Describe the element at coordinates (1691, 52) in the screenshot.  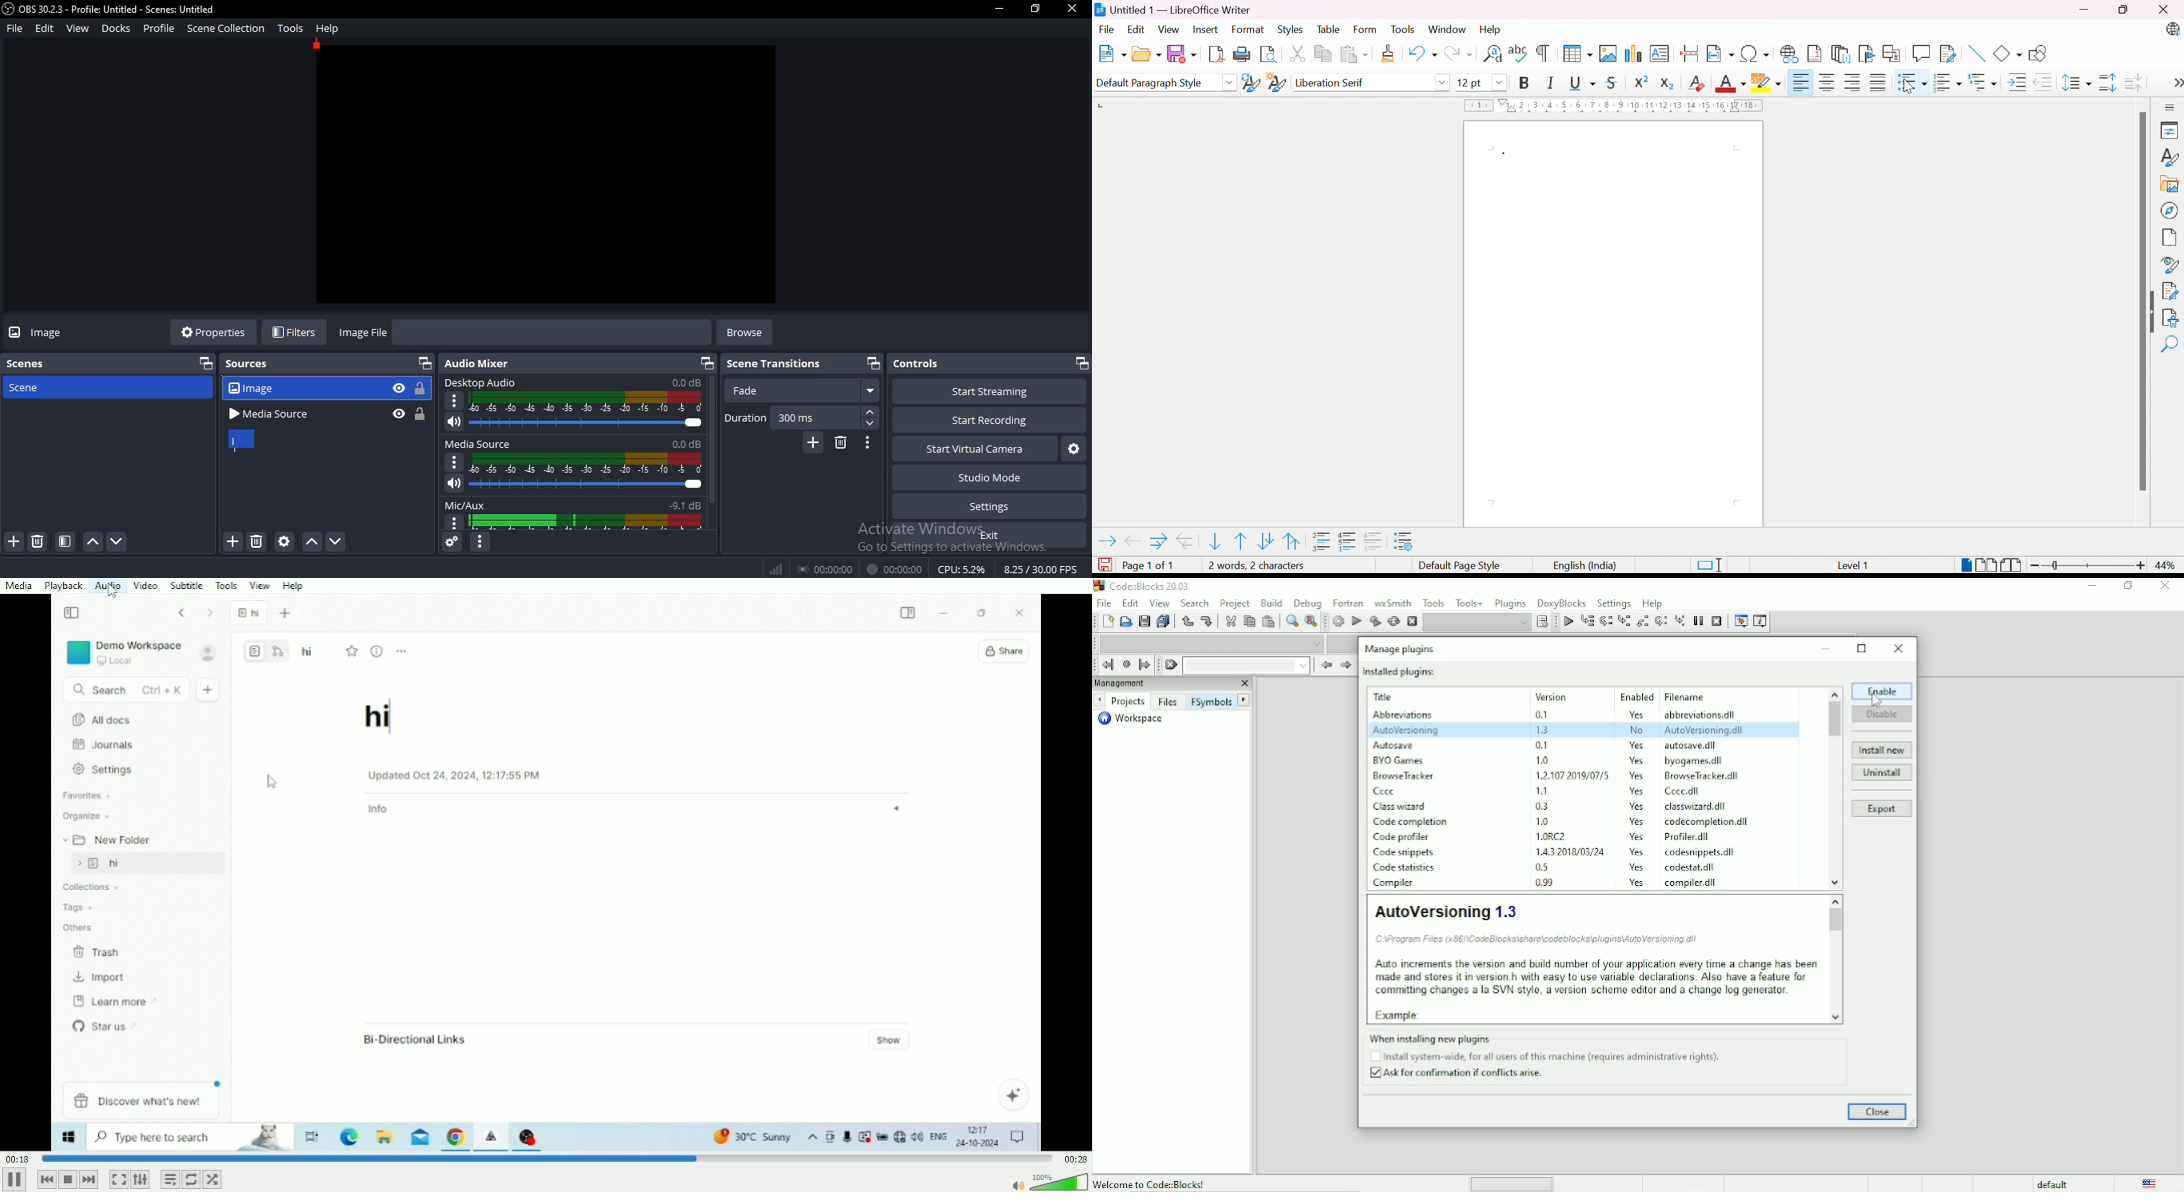
I see `Inset page break` at that location.